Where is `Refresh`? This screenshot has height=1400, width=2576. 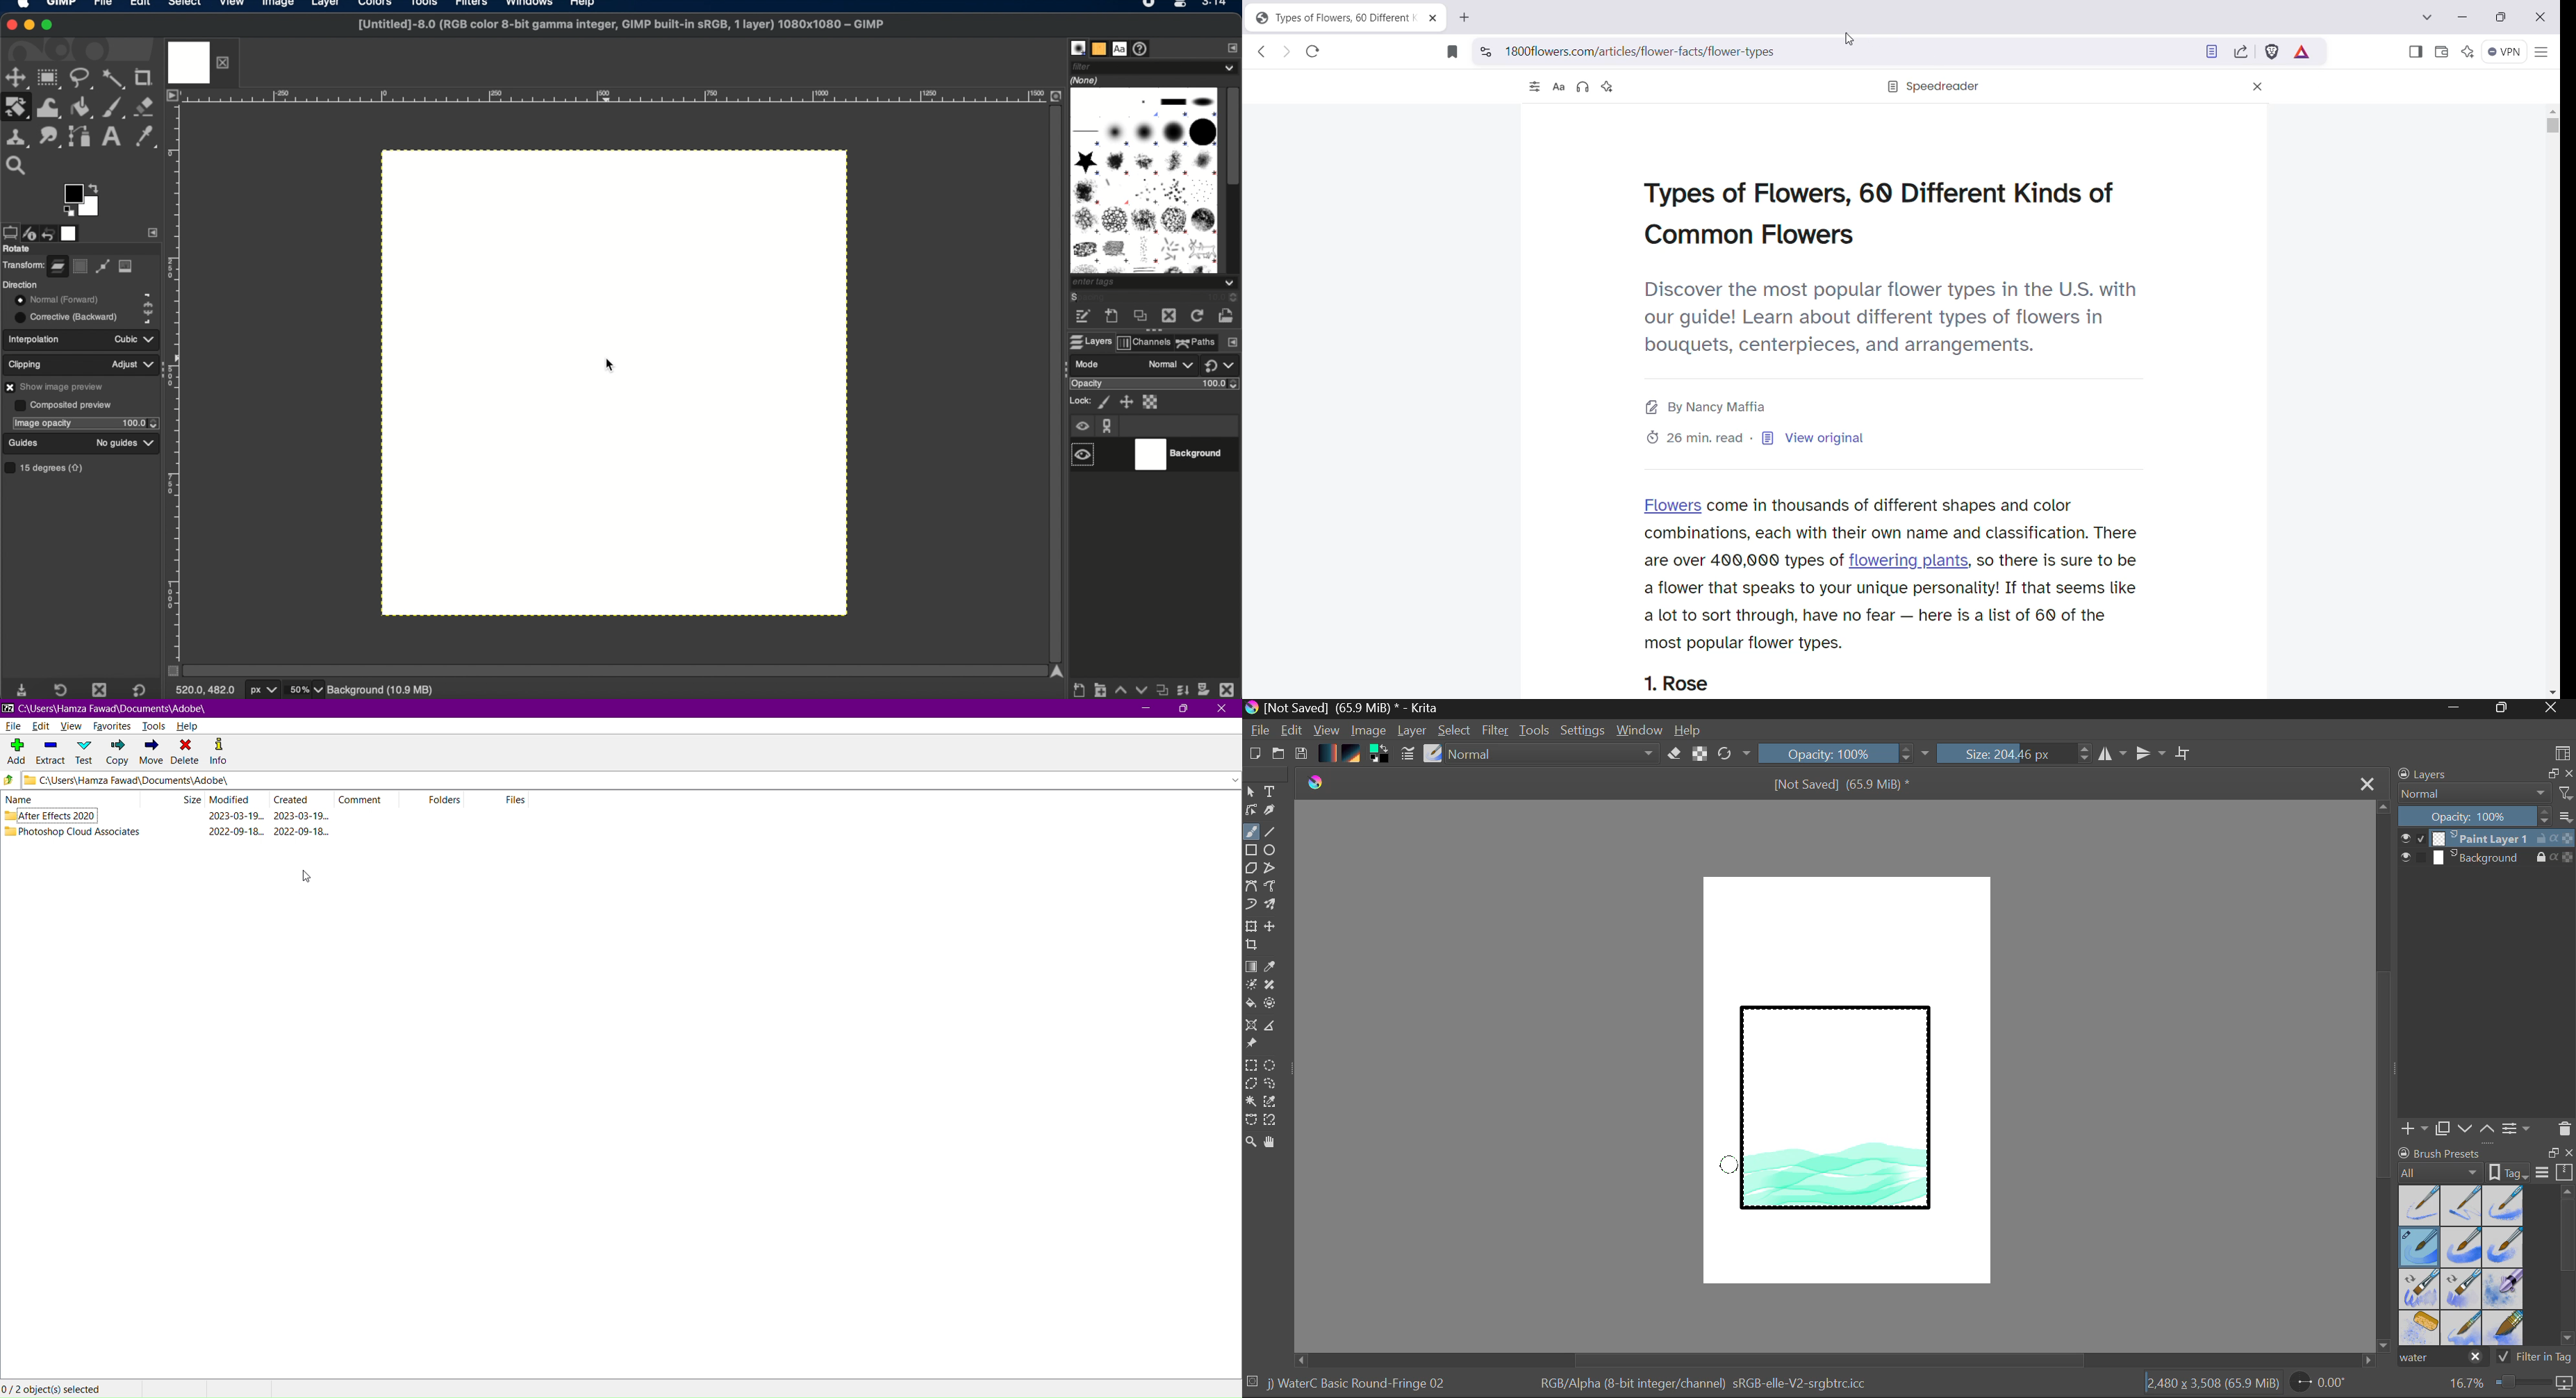 Refresh is located at coordinates (1734, 753).